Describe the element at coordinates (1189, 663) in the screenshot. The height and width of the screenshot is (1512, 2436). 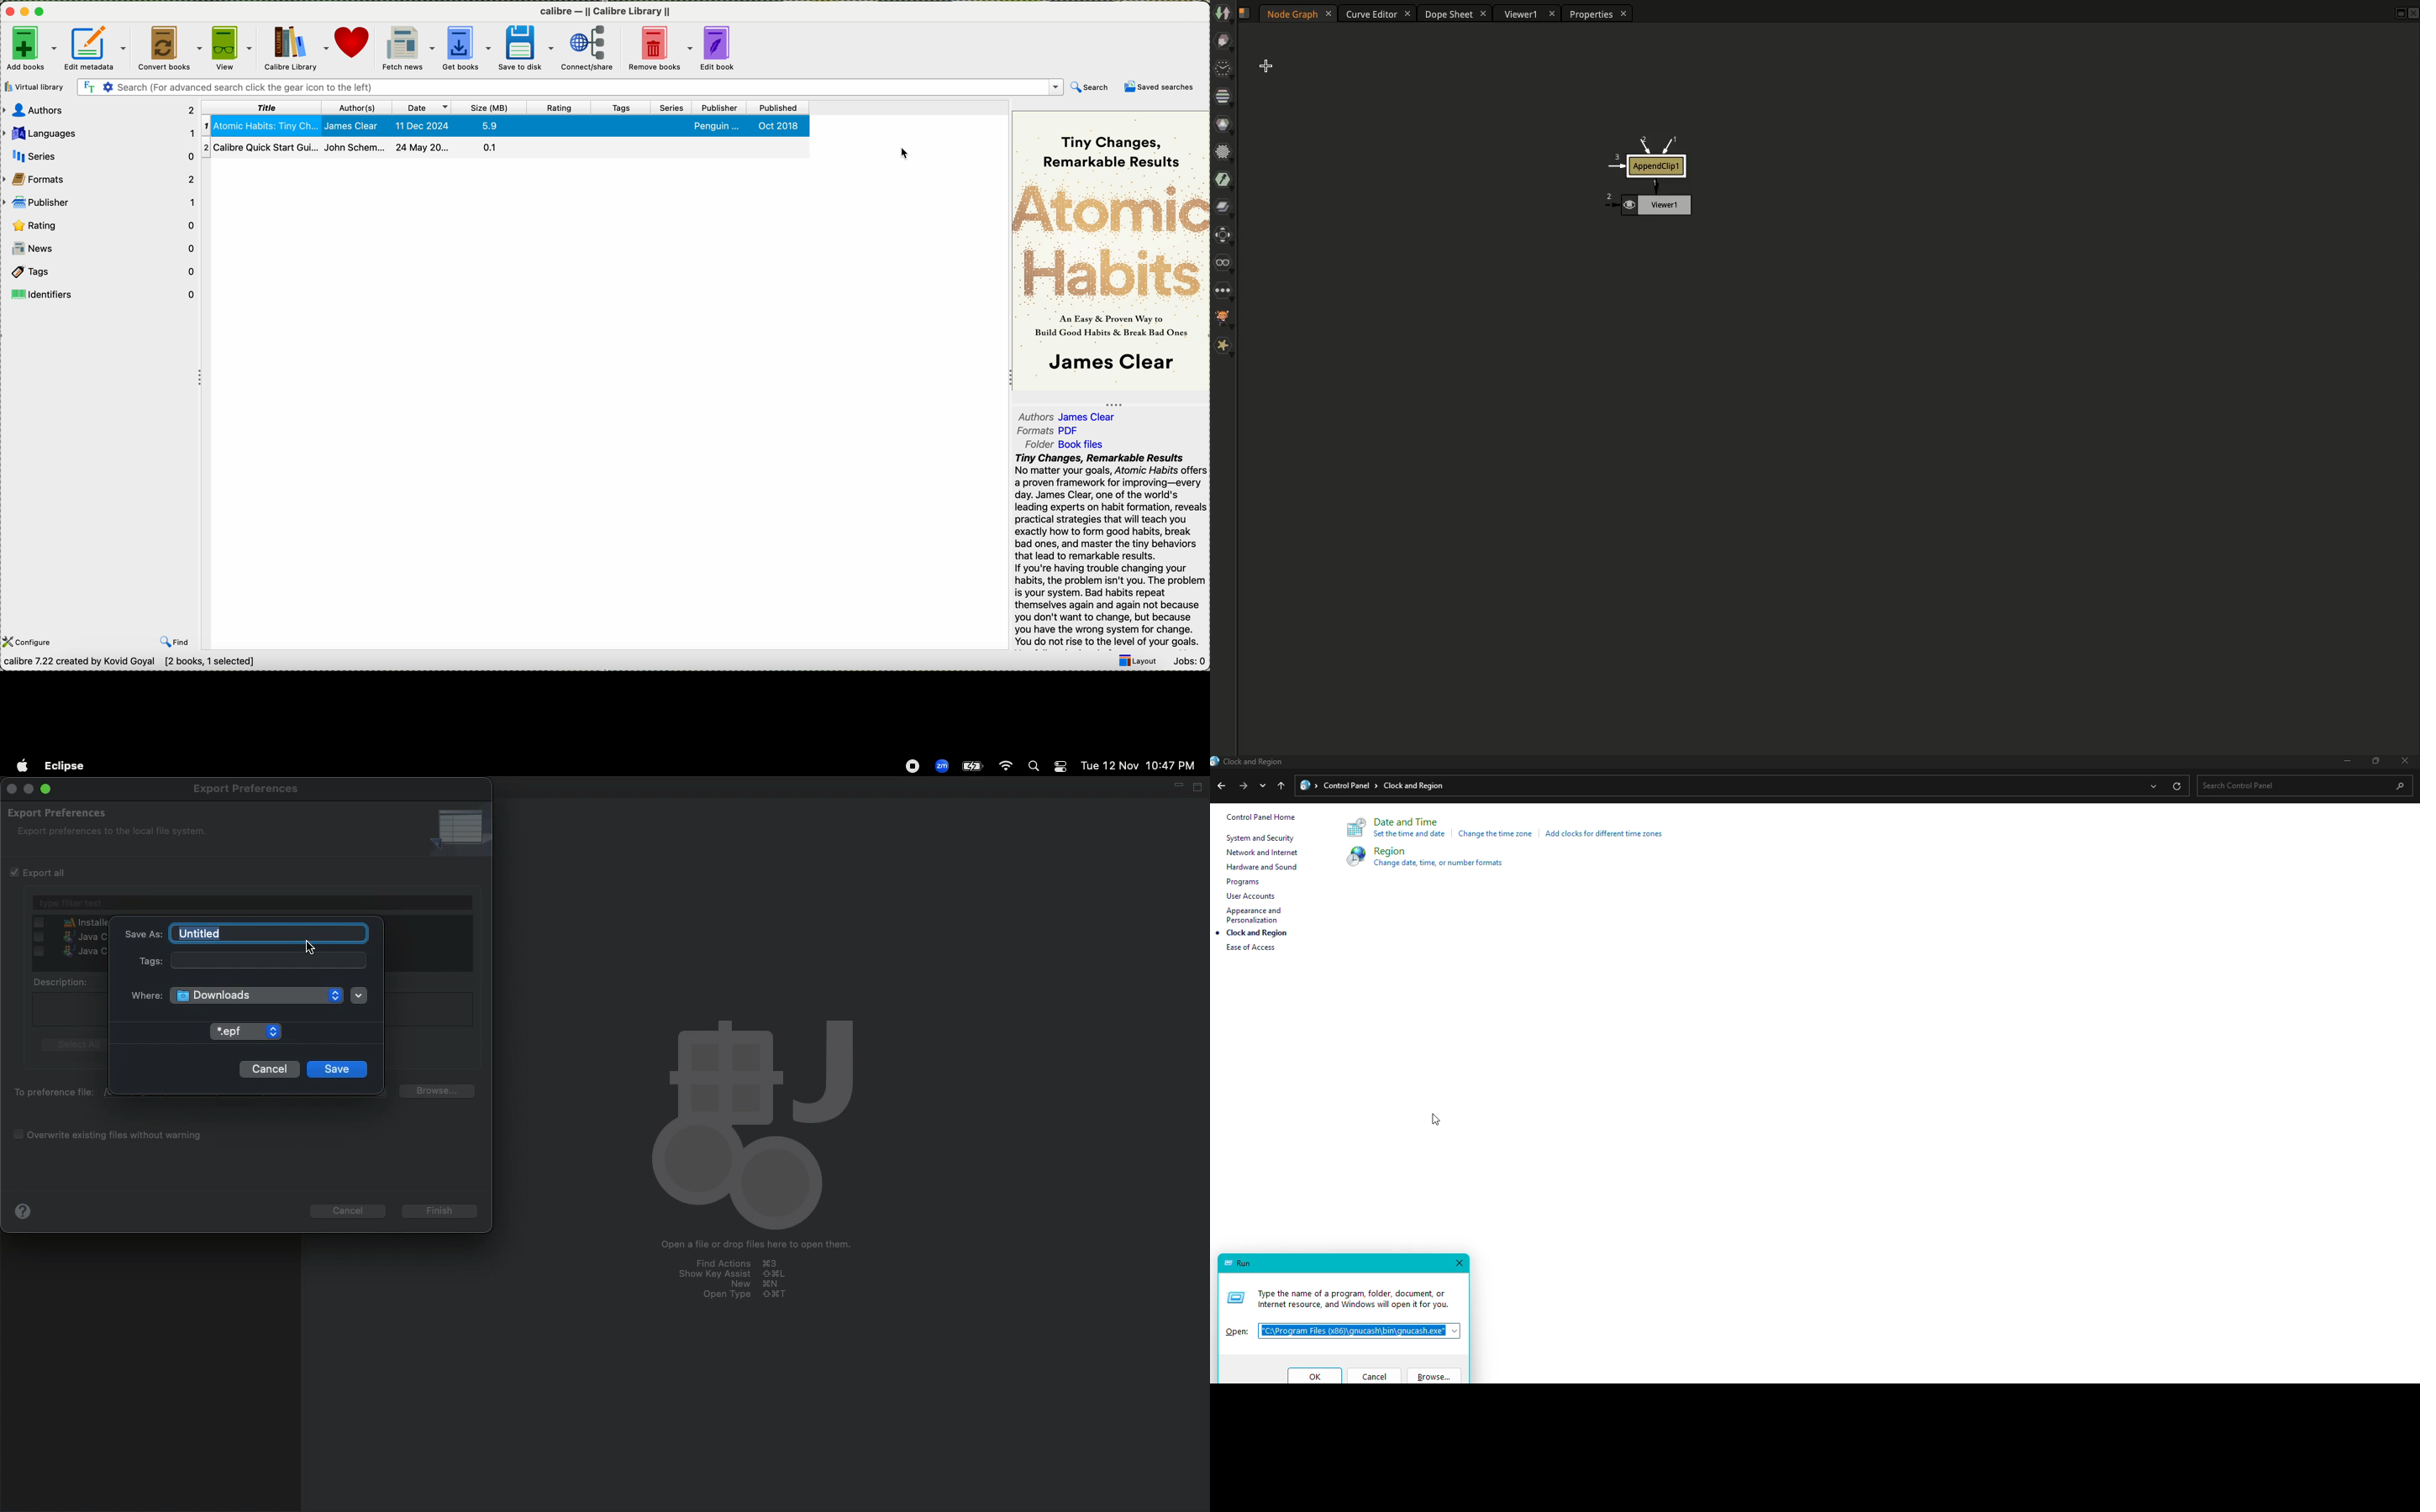
I see `Jobs: 0` at that location.